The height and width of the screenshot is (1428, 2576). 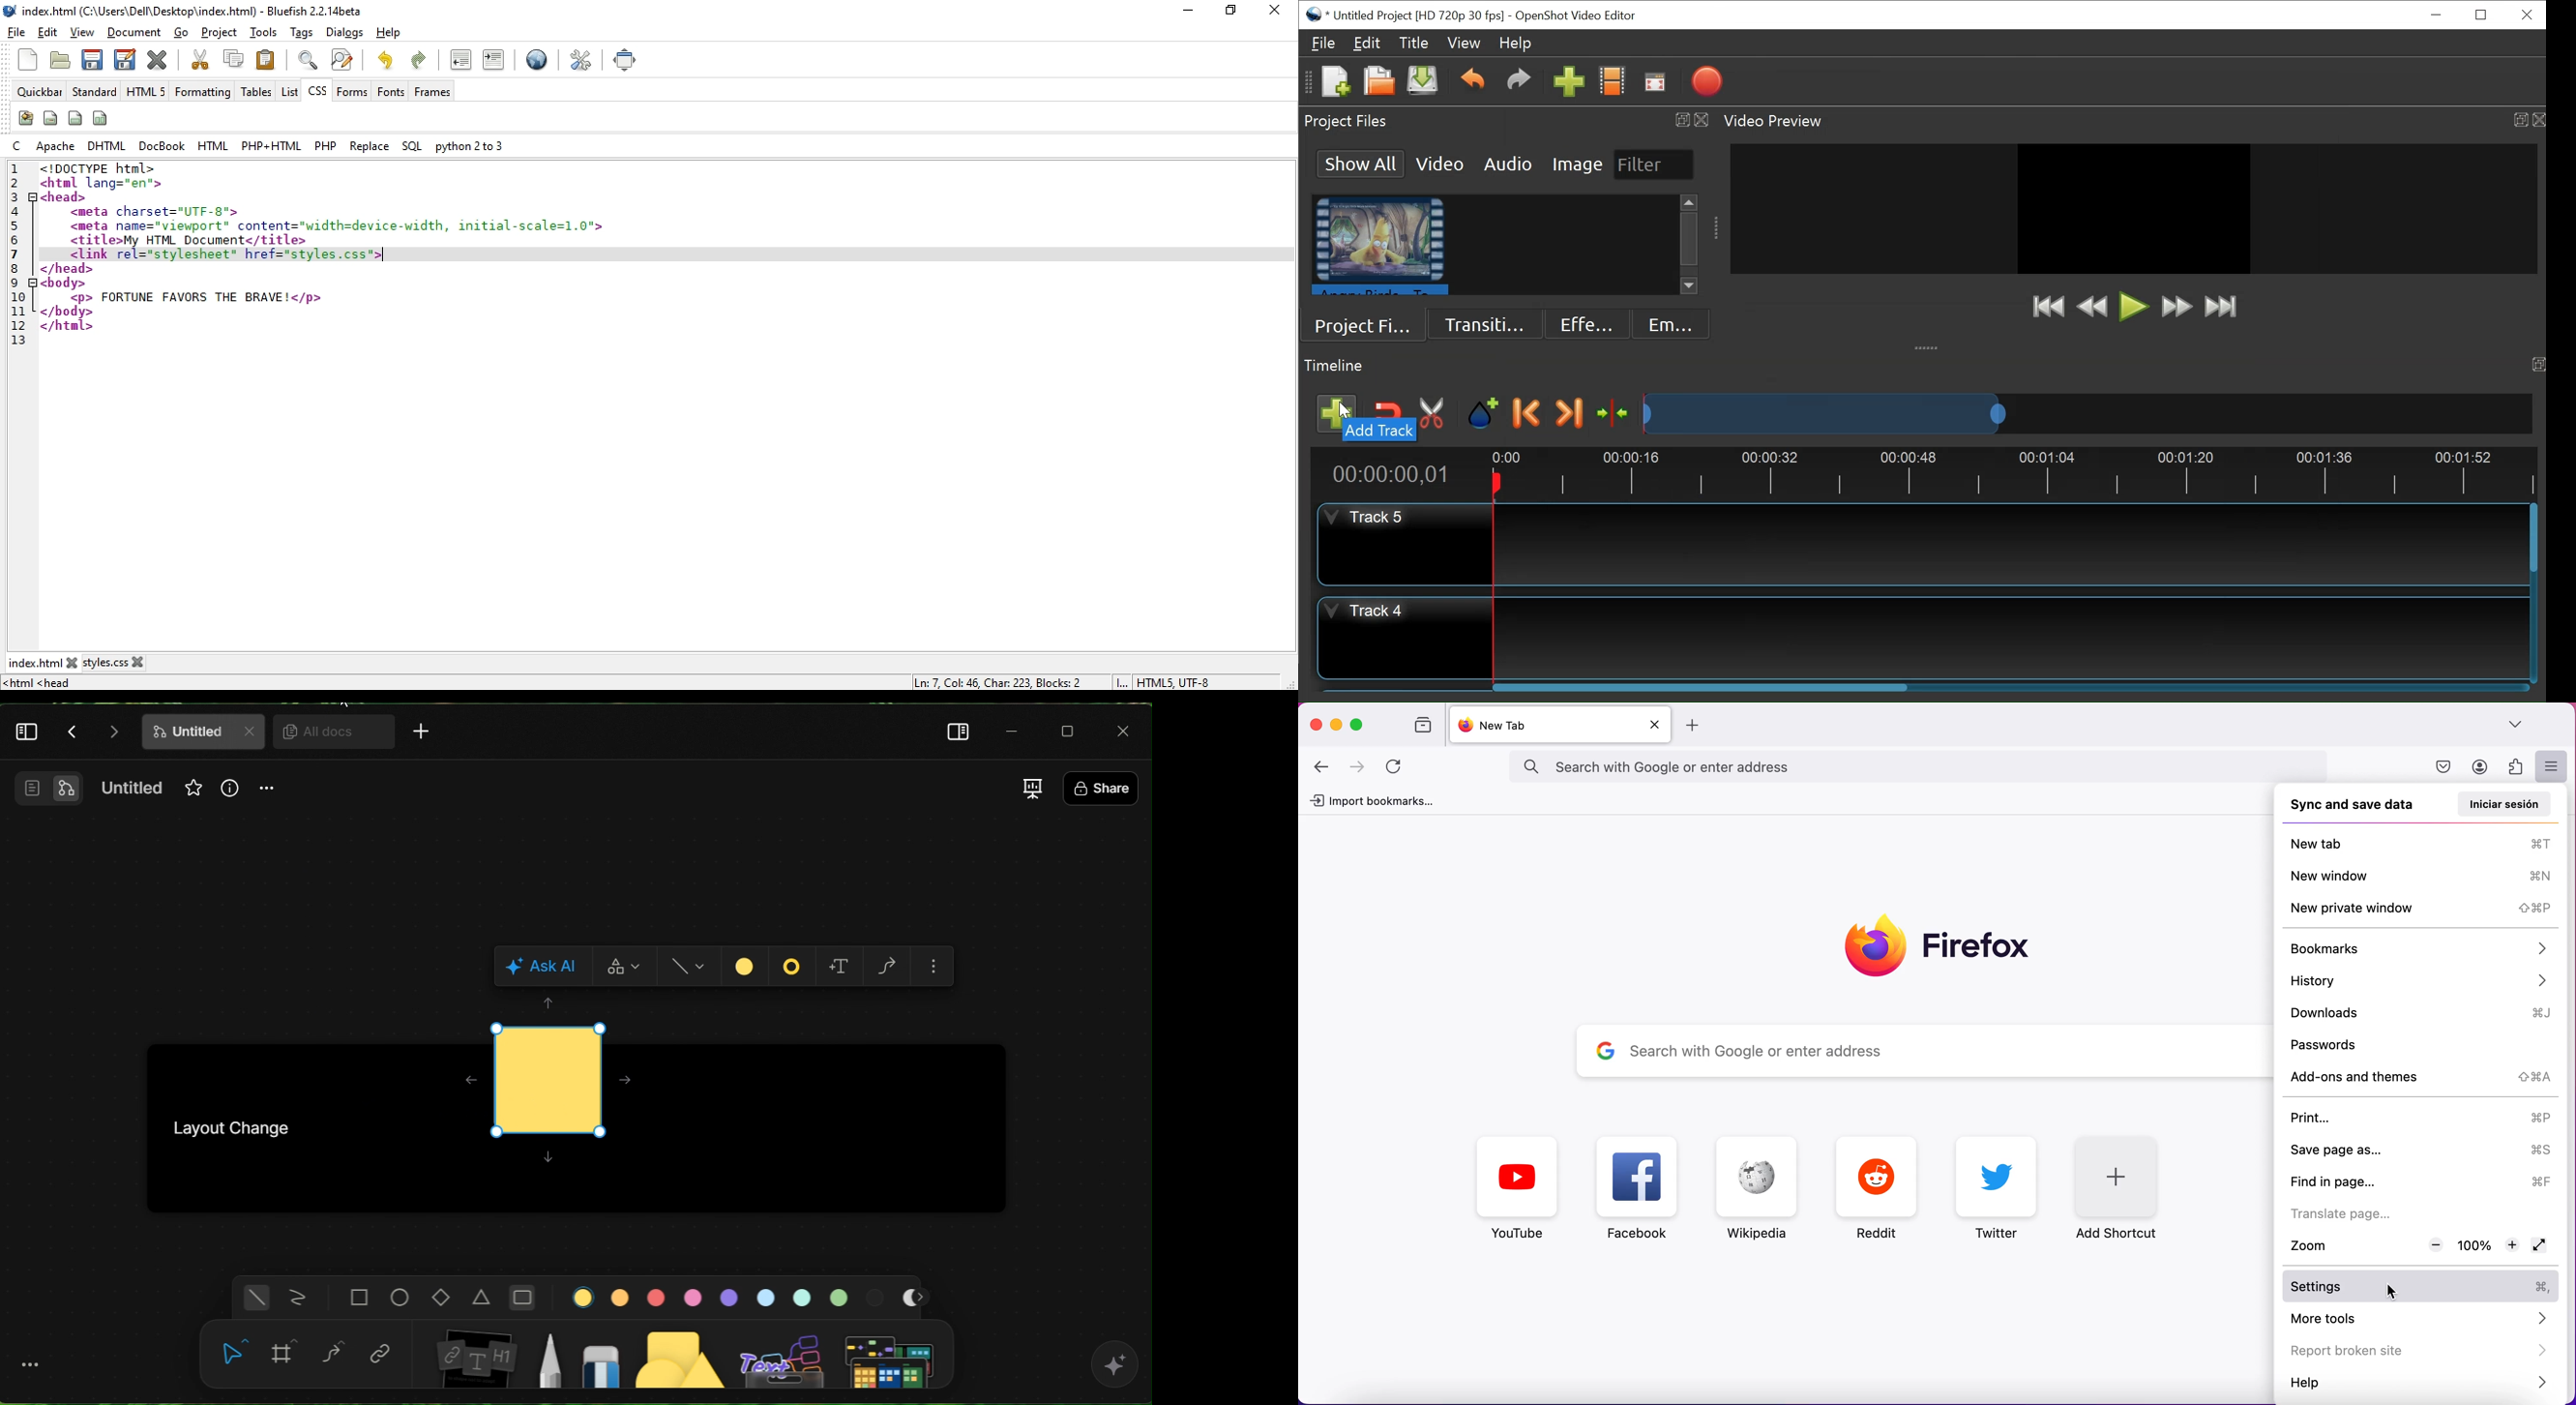 What do you see at coordinates (2420, 981) in the screenshot?
I see `history` at bounding box center [2420, 981].